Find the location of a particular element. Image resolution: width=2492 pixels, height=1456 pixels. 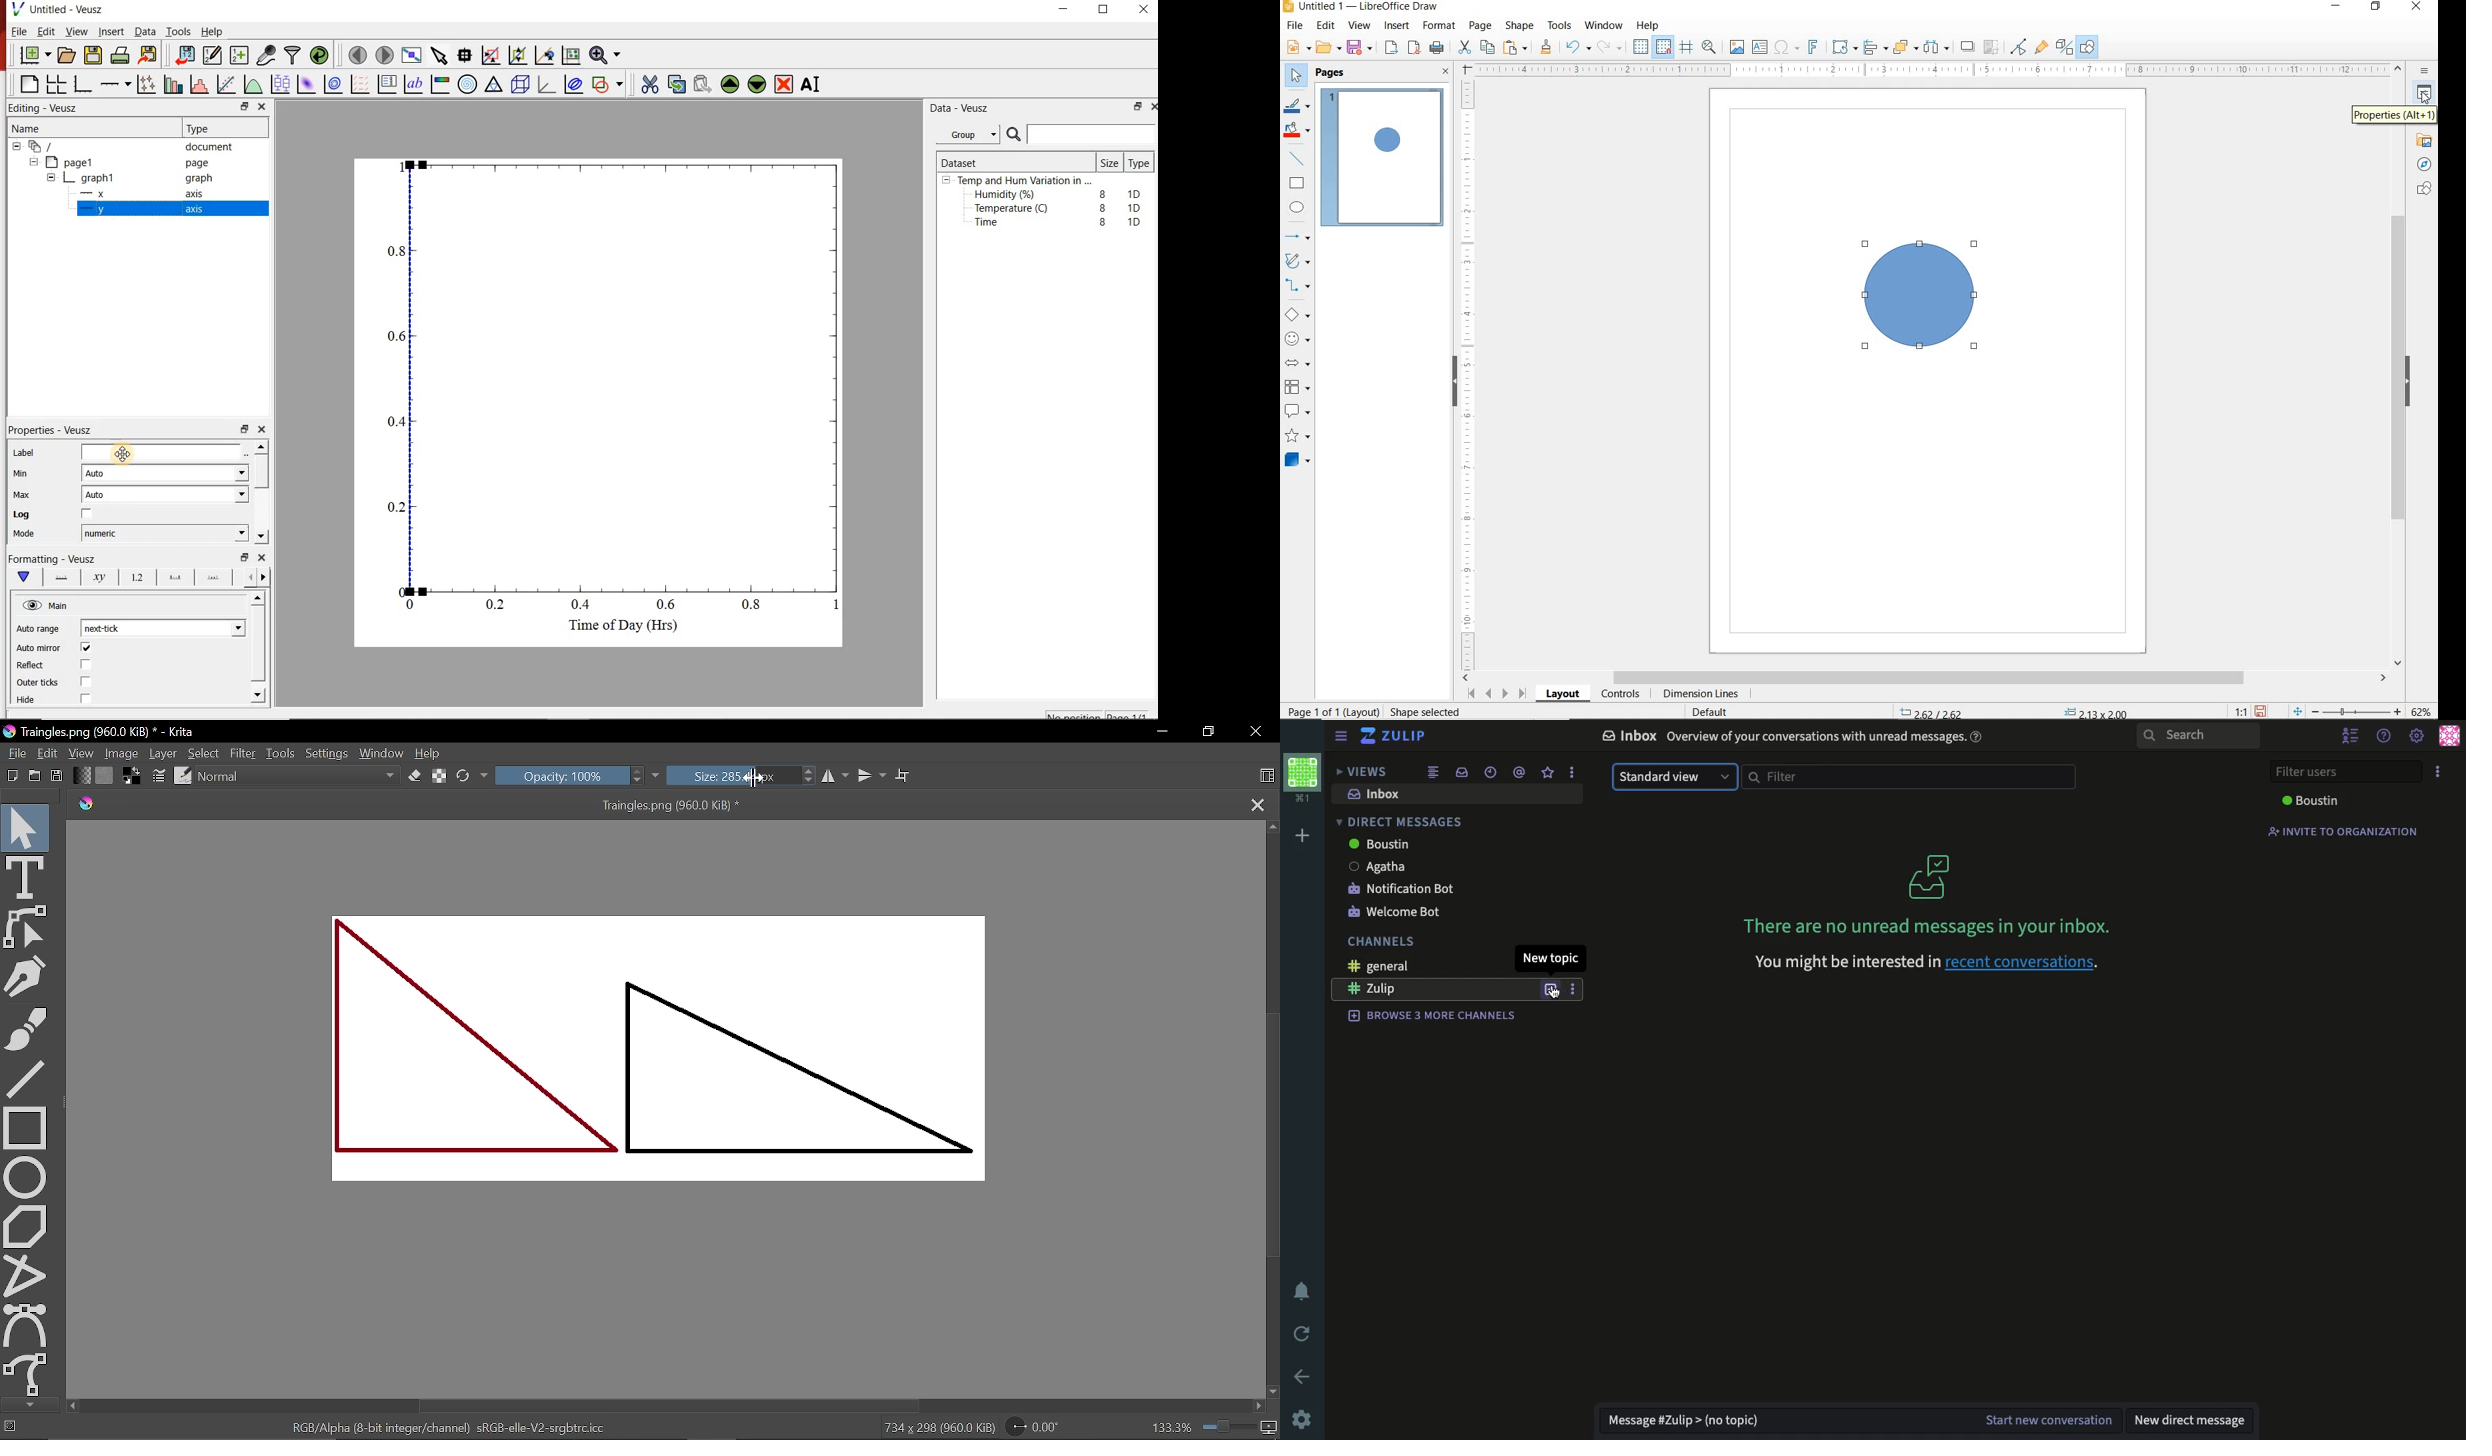

NEW is located at coordinates (1299, 47).